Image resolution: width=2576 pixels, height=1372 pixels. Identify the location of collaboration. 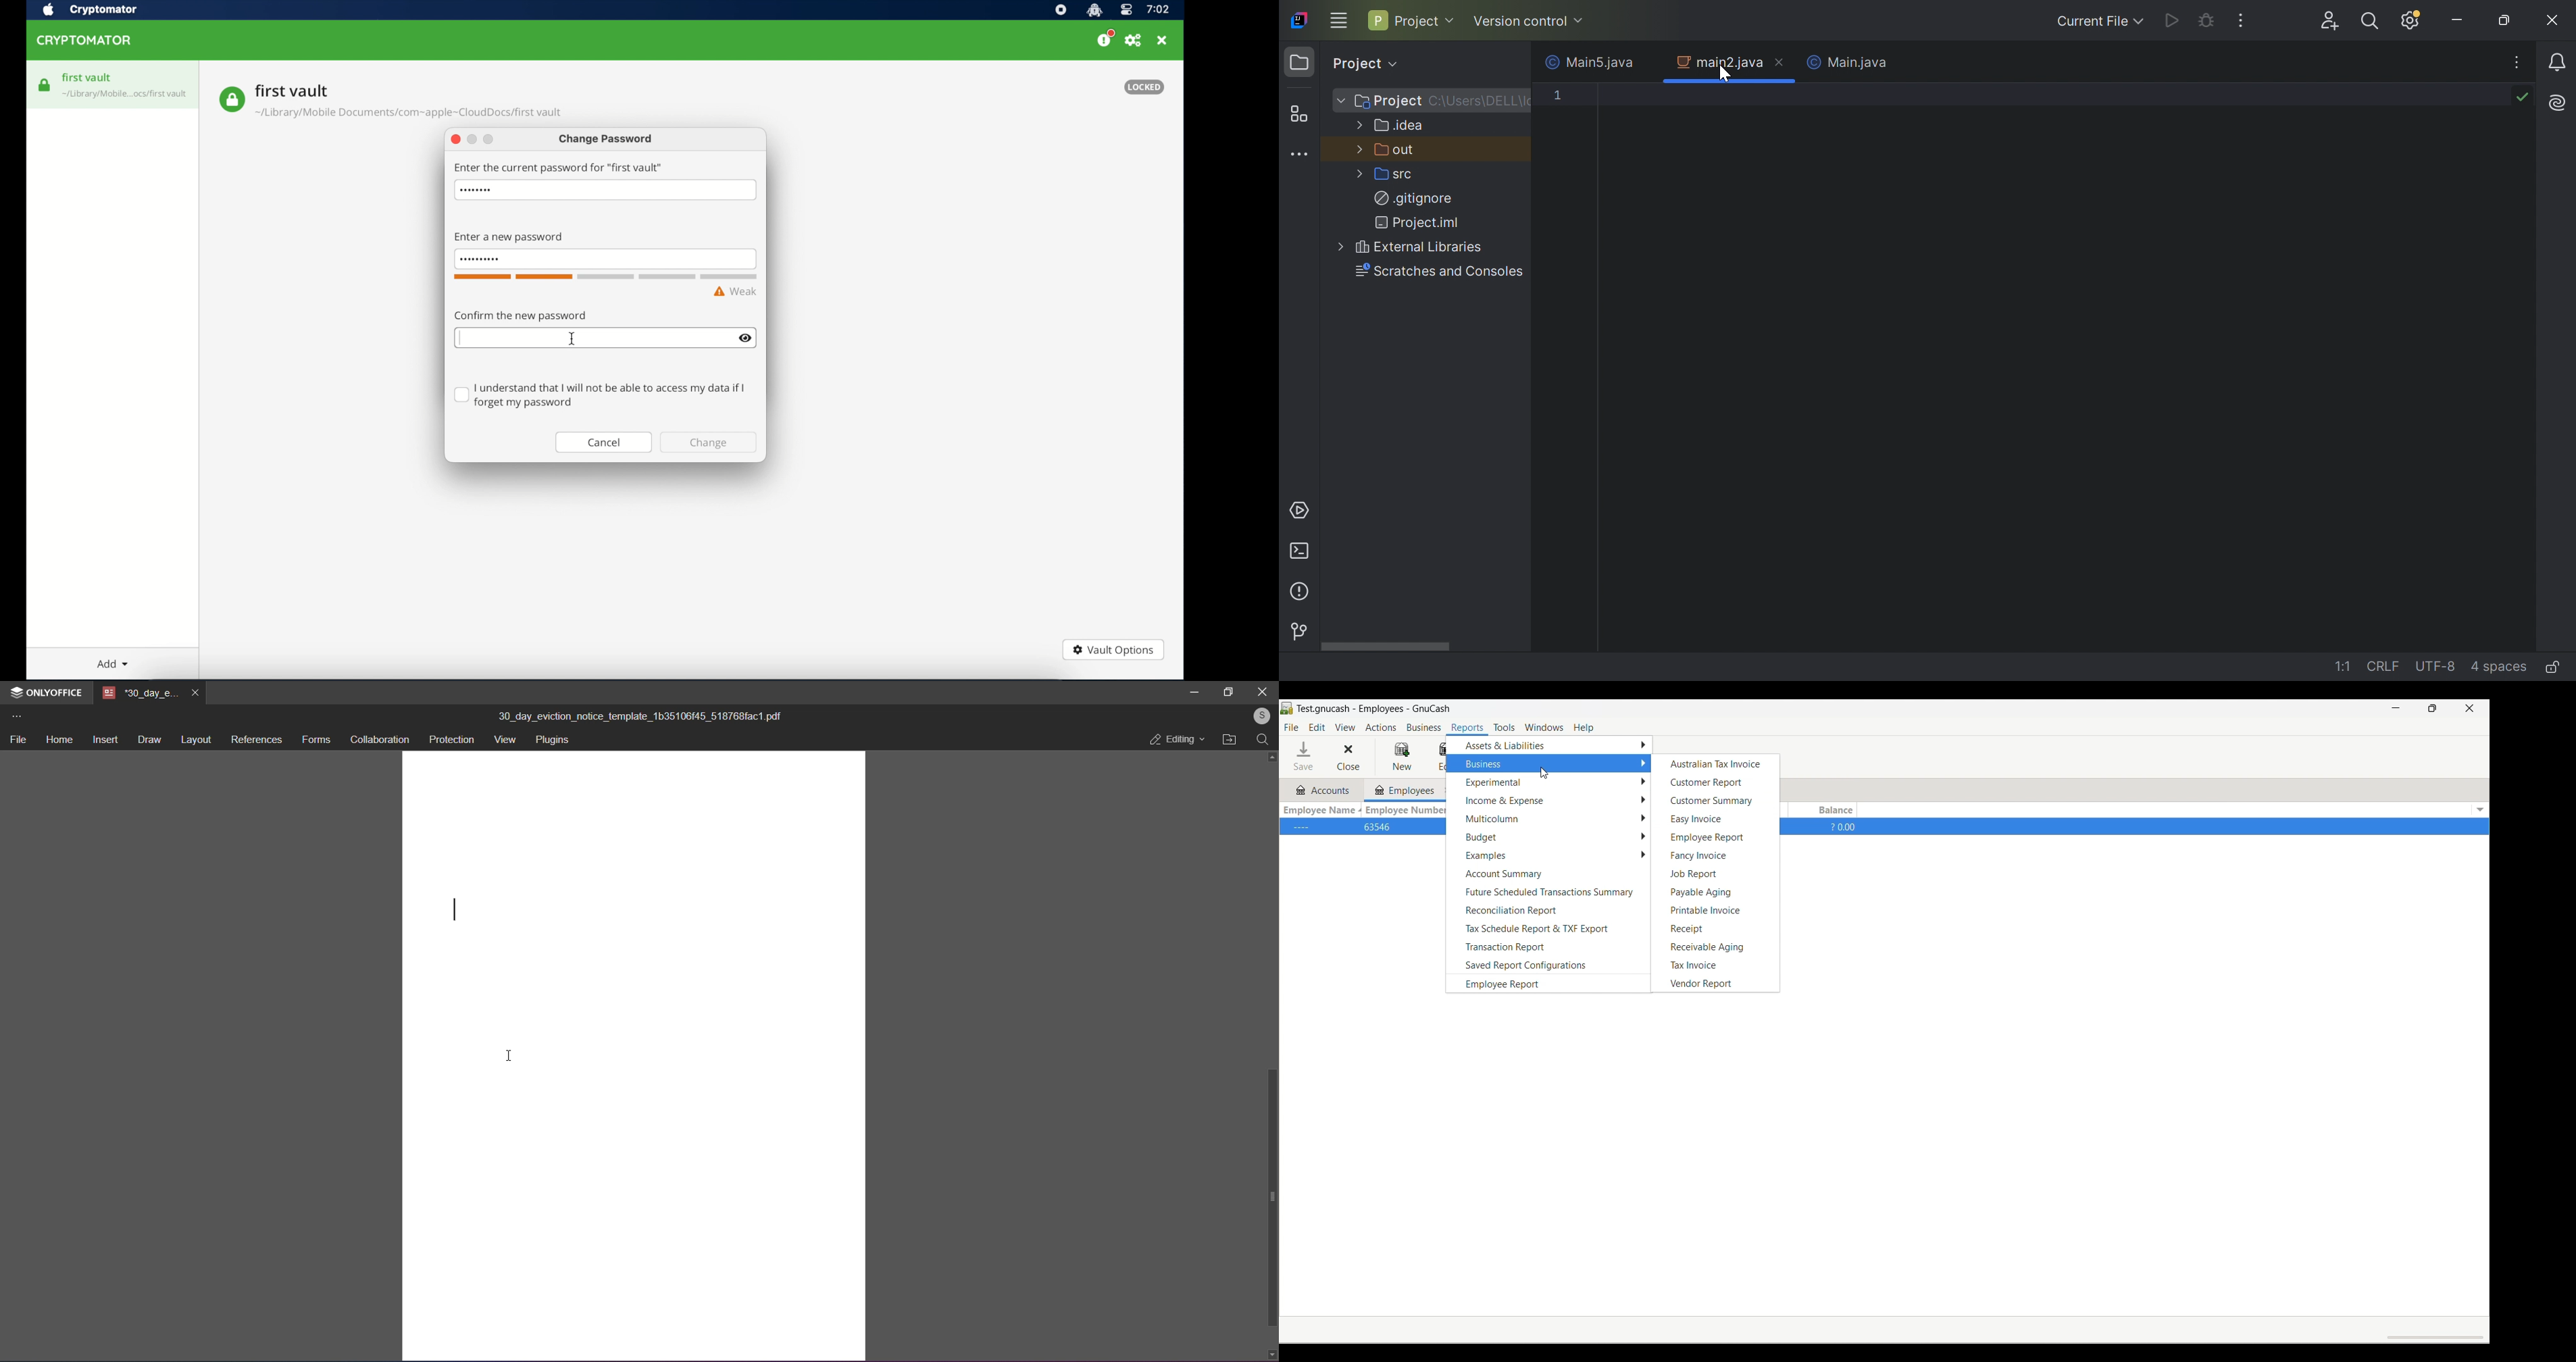
(382, 740).